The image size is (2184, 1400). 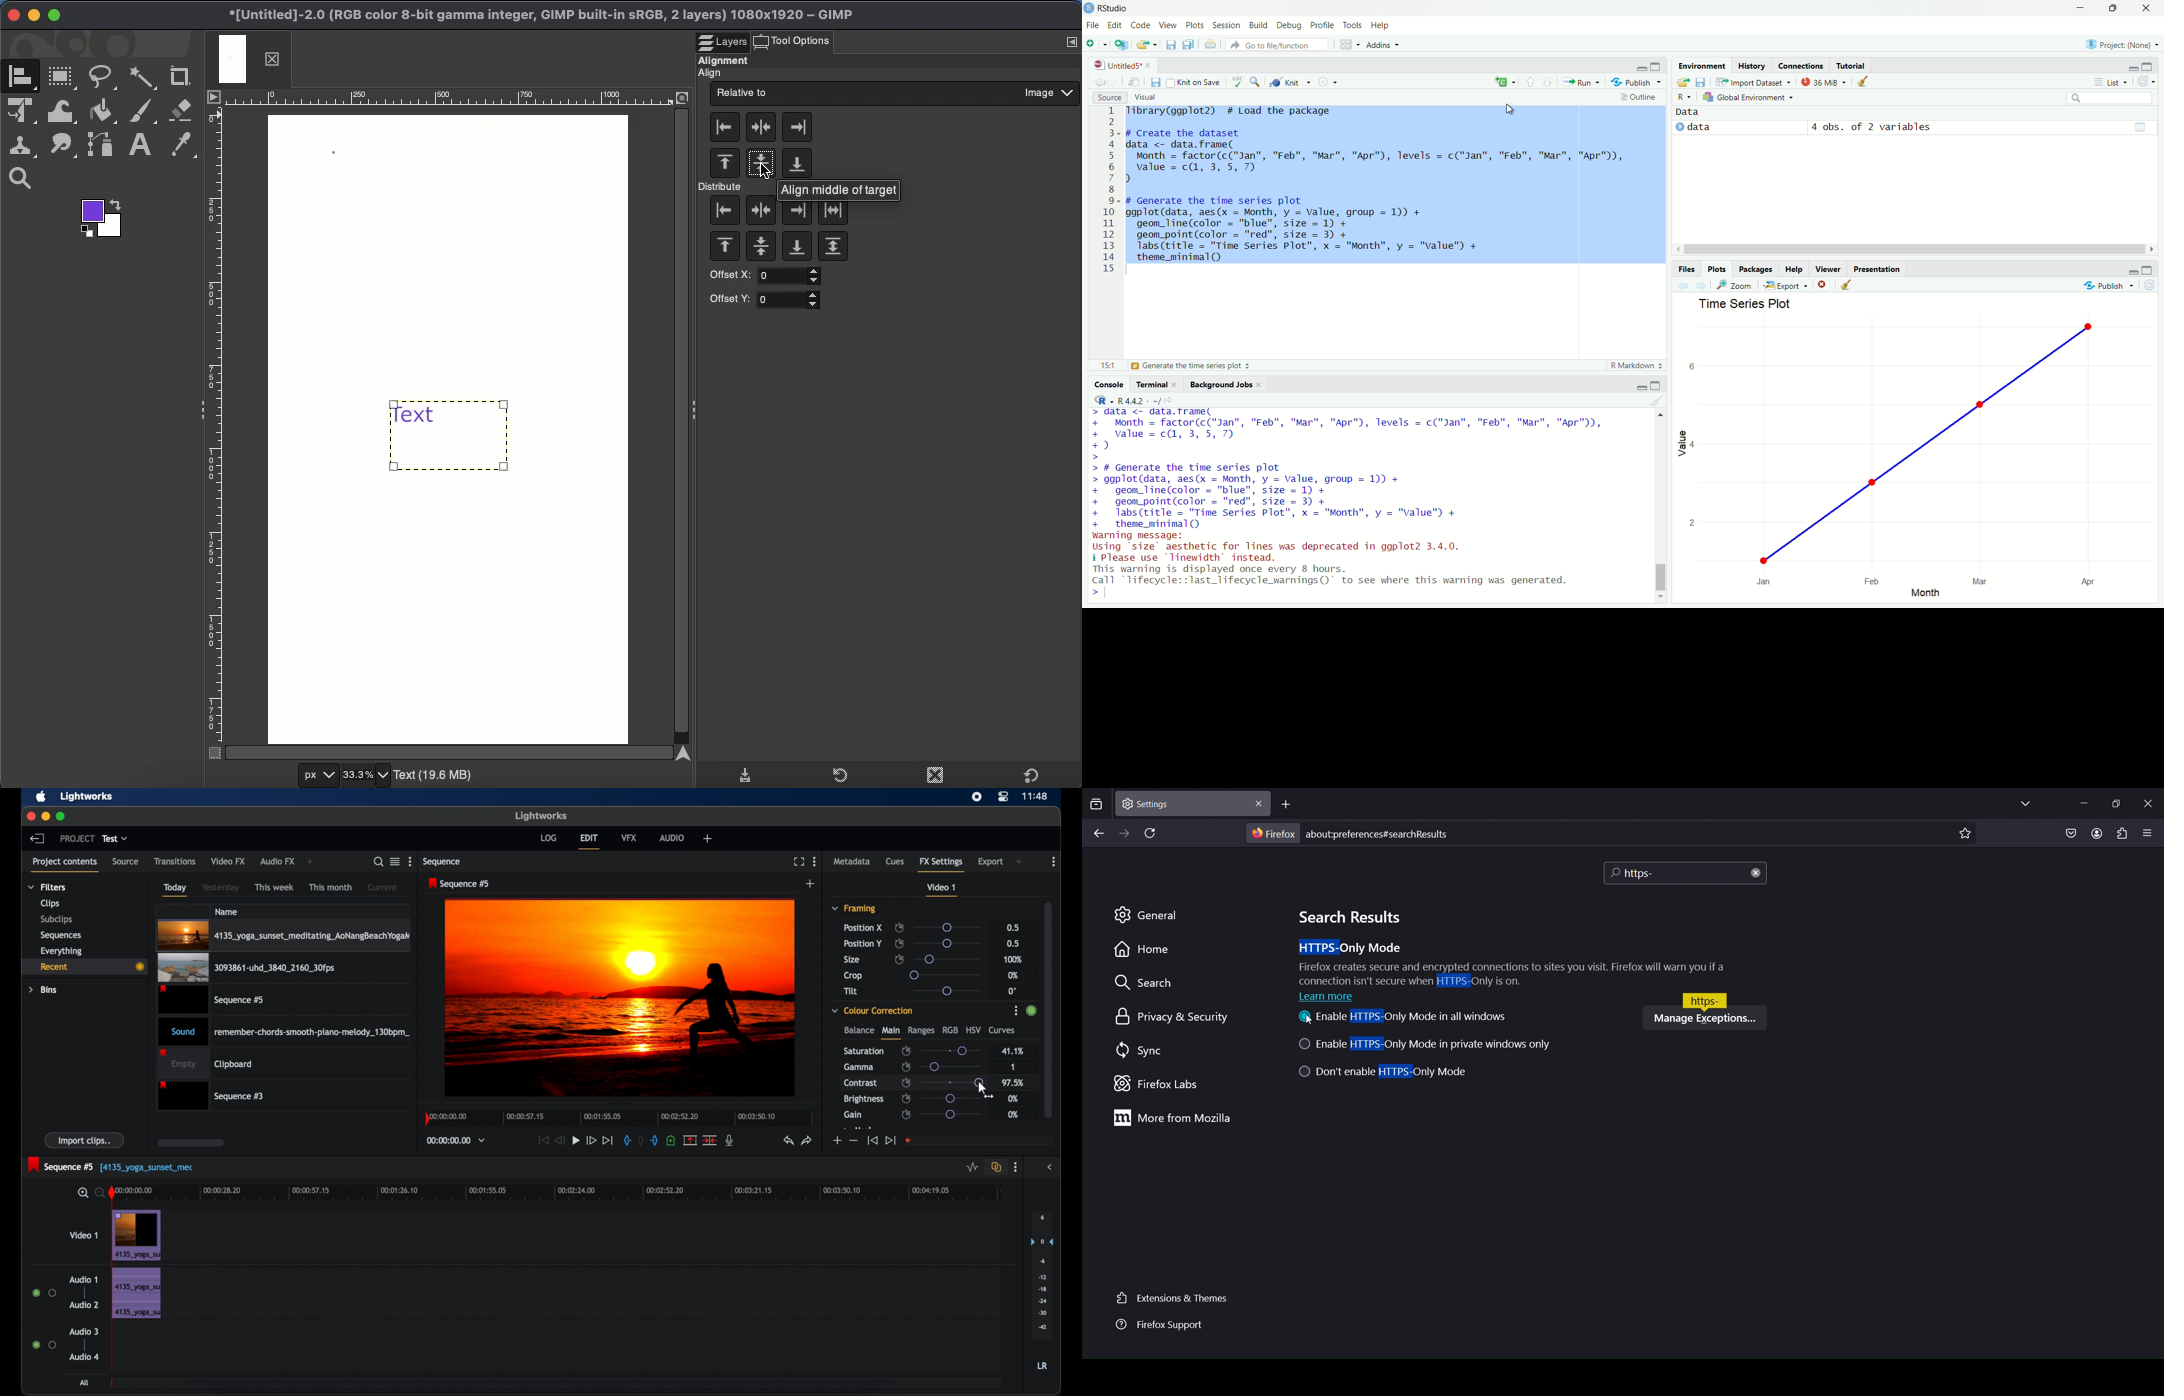 What do you see at coordinates (766, 172) in the screenshot?
I see `cursor` at bounding box center [766, 172].